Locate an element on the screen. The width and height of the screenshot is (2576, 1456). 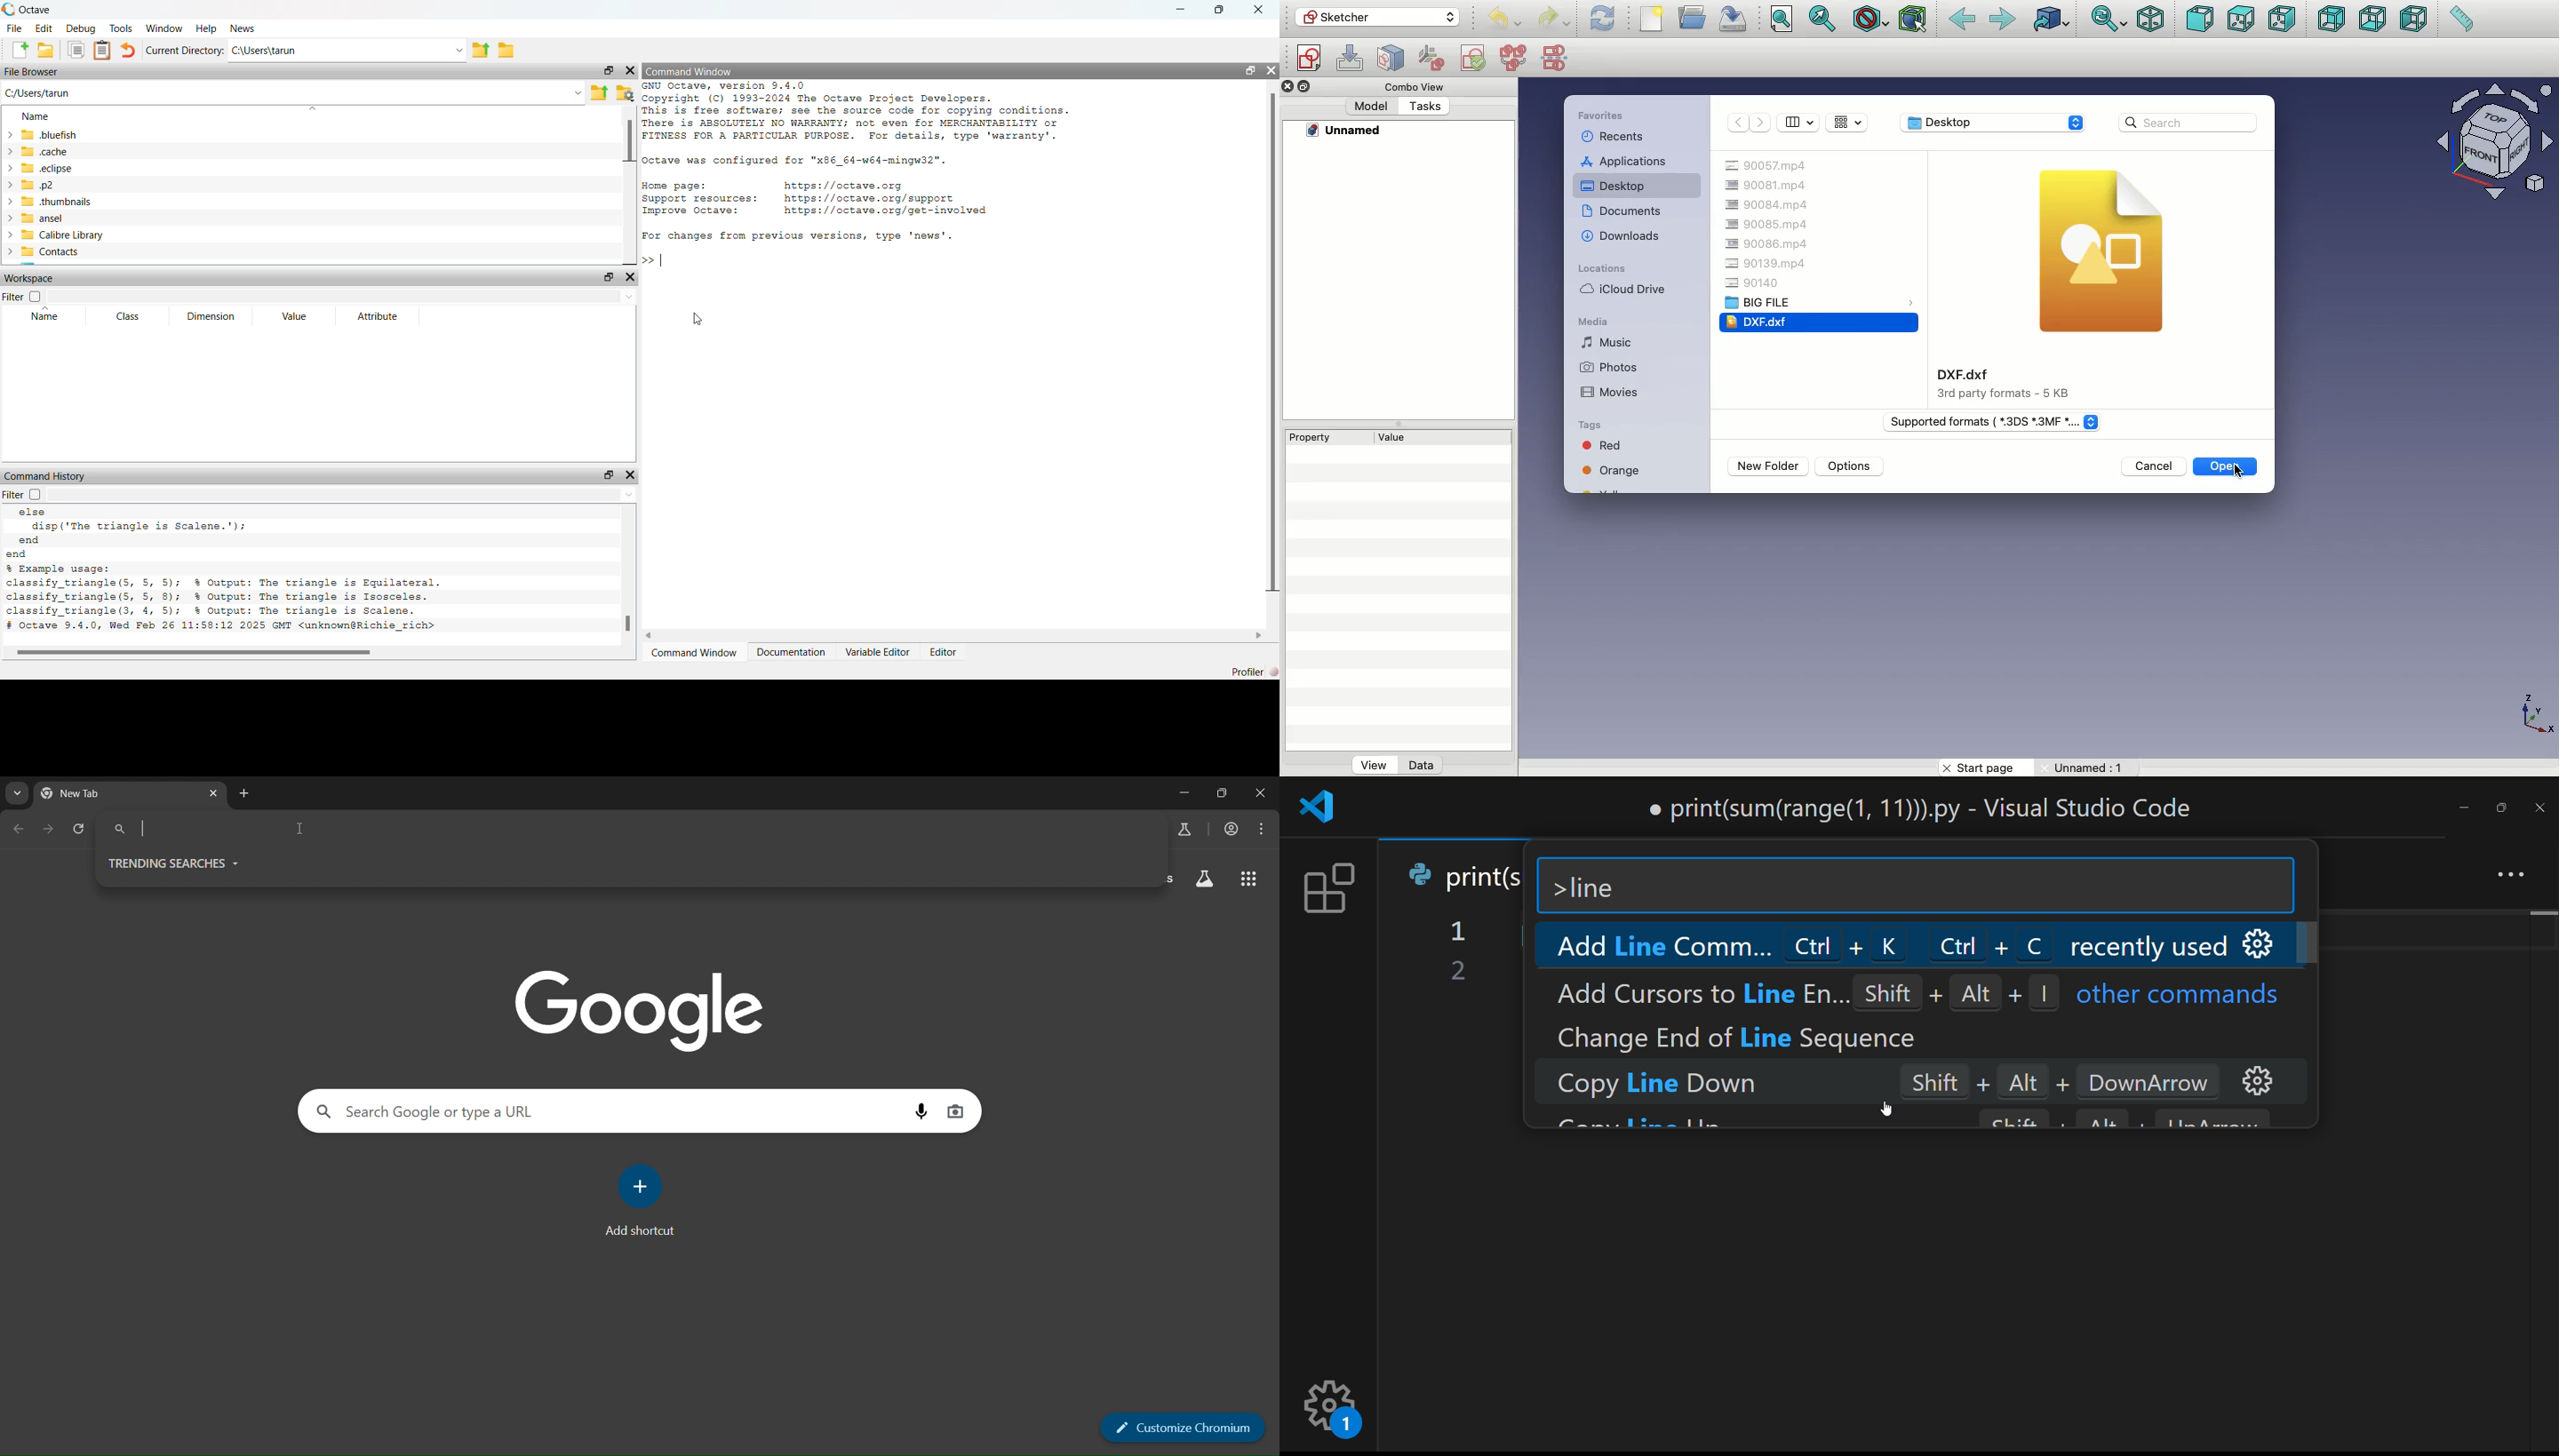
search bar is located at coordinates (1975, 885).